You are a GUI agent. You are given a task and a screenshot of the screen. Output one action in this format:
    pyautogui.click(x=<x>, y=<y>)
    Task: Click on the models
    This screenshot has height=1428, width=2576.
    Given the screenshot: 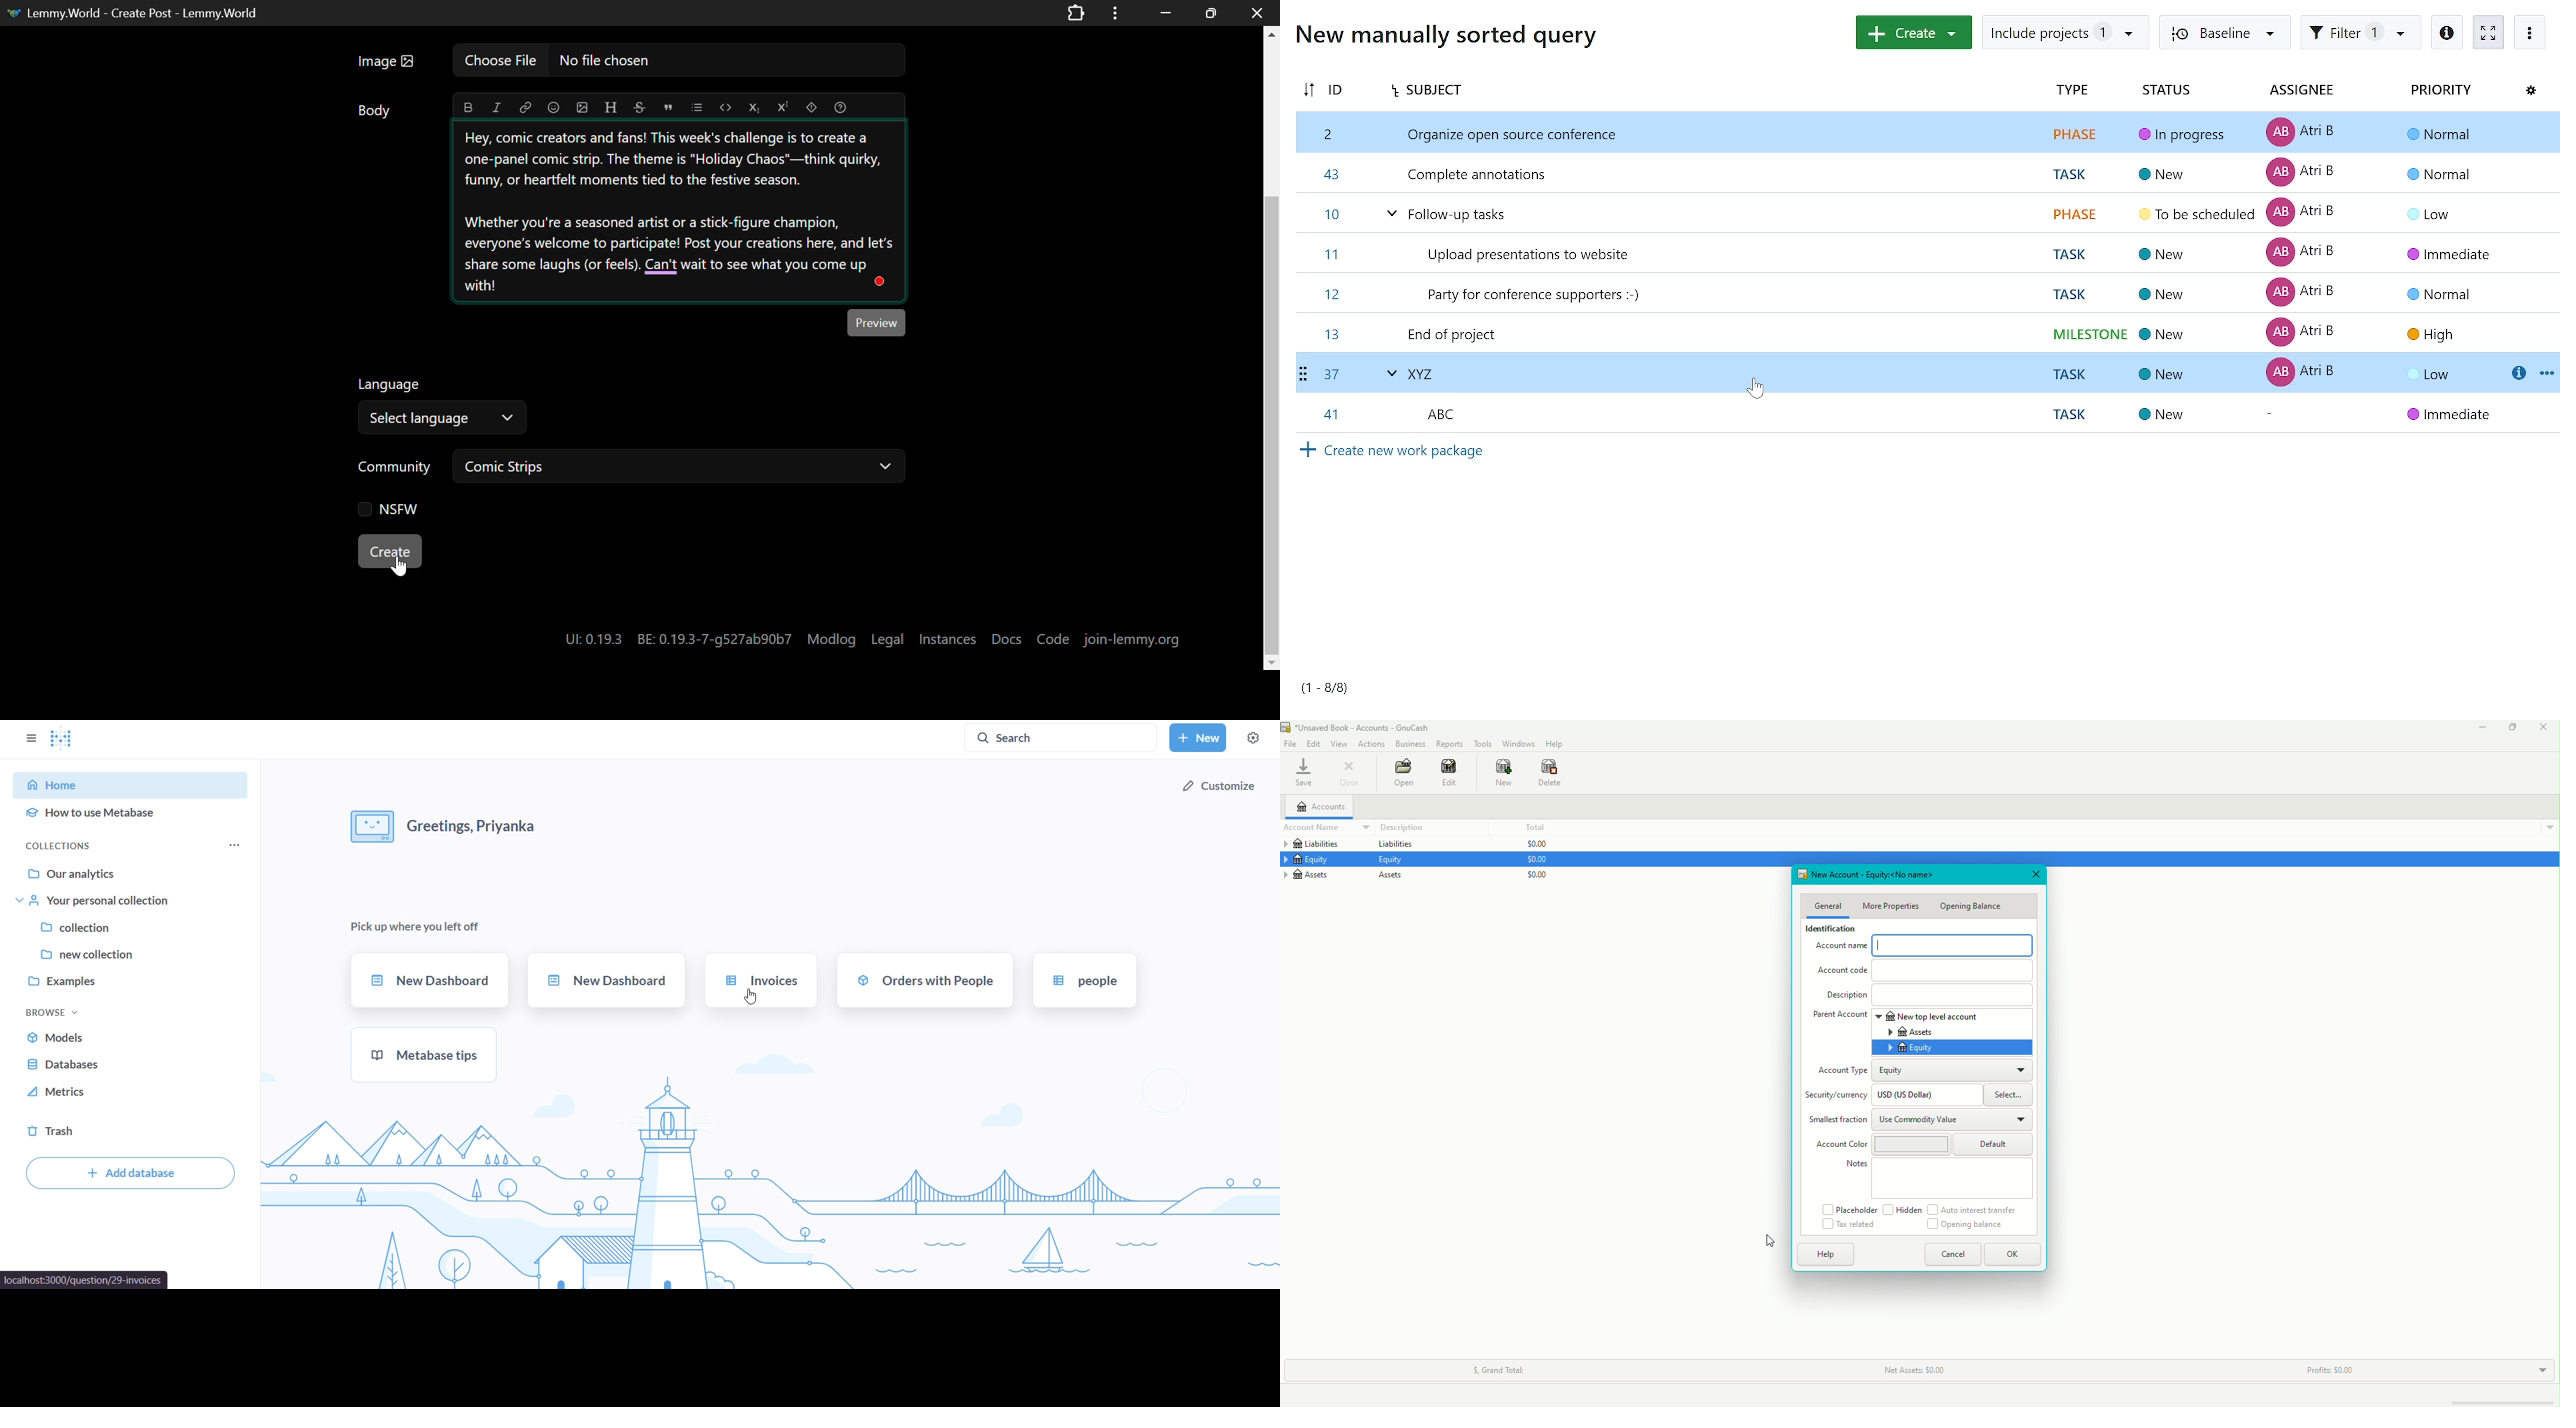 What is the action you would take?
    pyautogui.click(x=56, y=1039)
    